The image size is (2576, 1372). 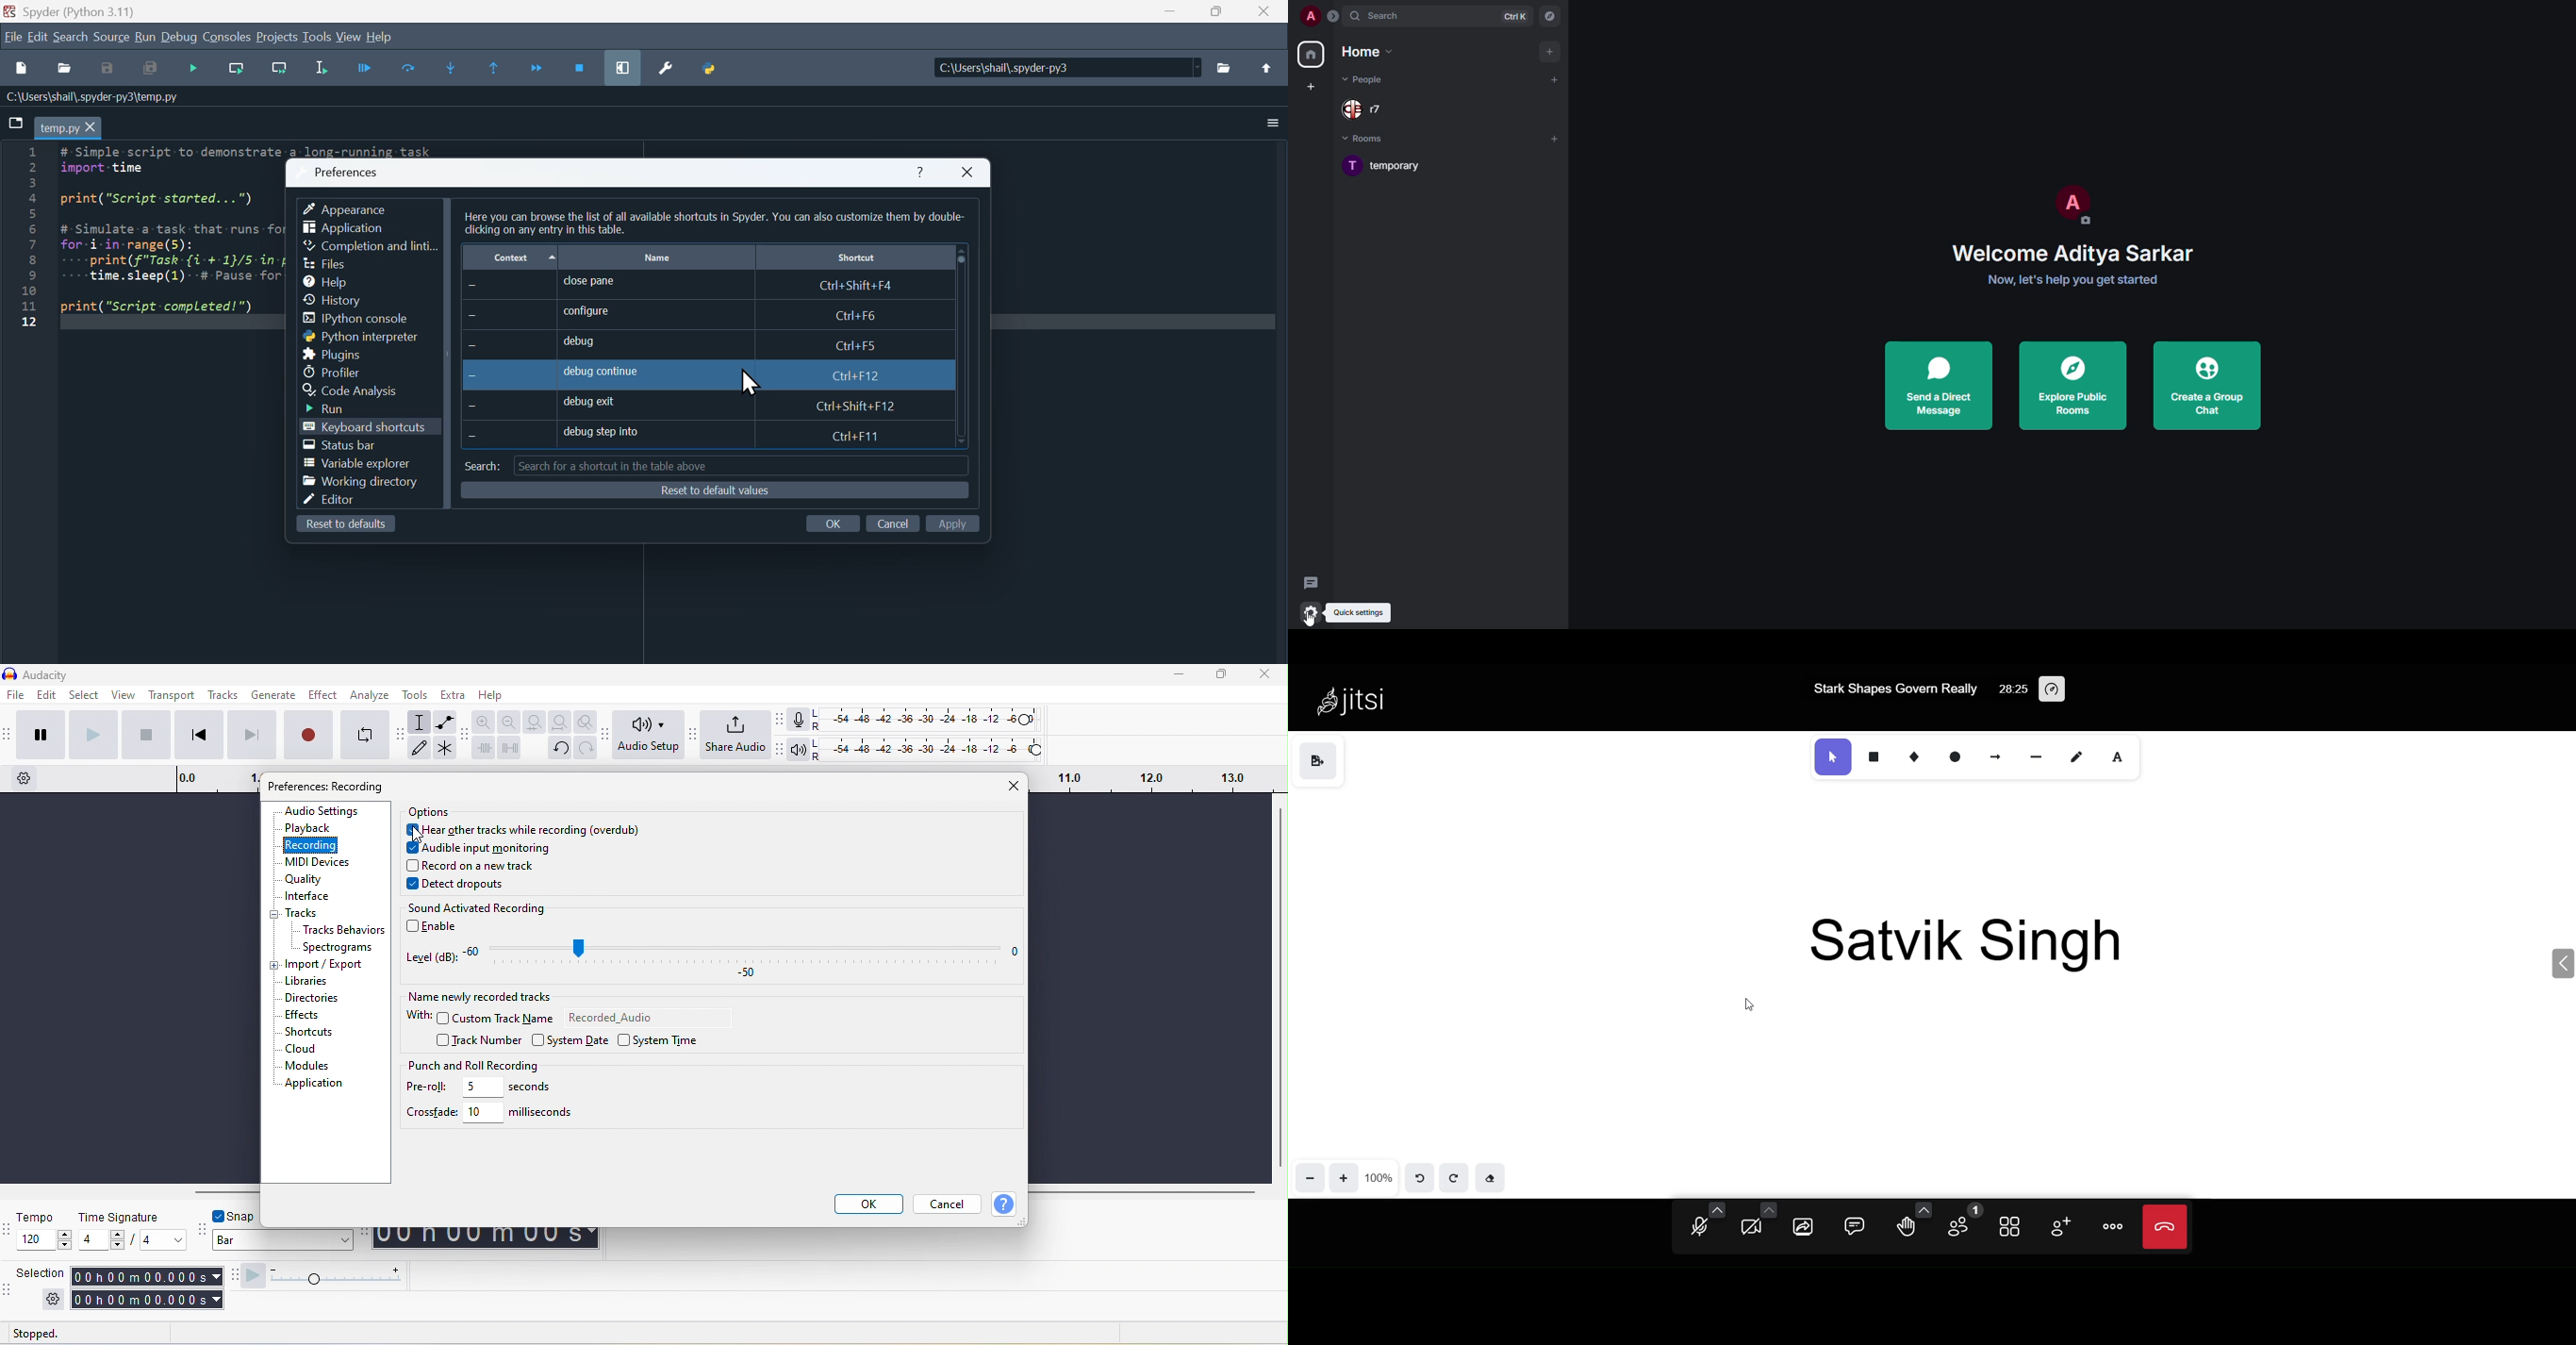 What do you see at coordinates (782, 723) in the screenshot?
I see `audacity recording meter toolbar` at bounding box center [782, 723].